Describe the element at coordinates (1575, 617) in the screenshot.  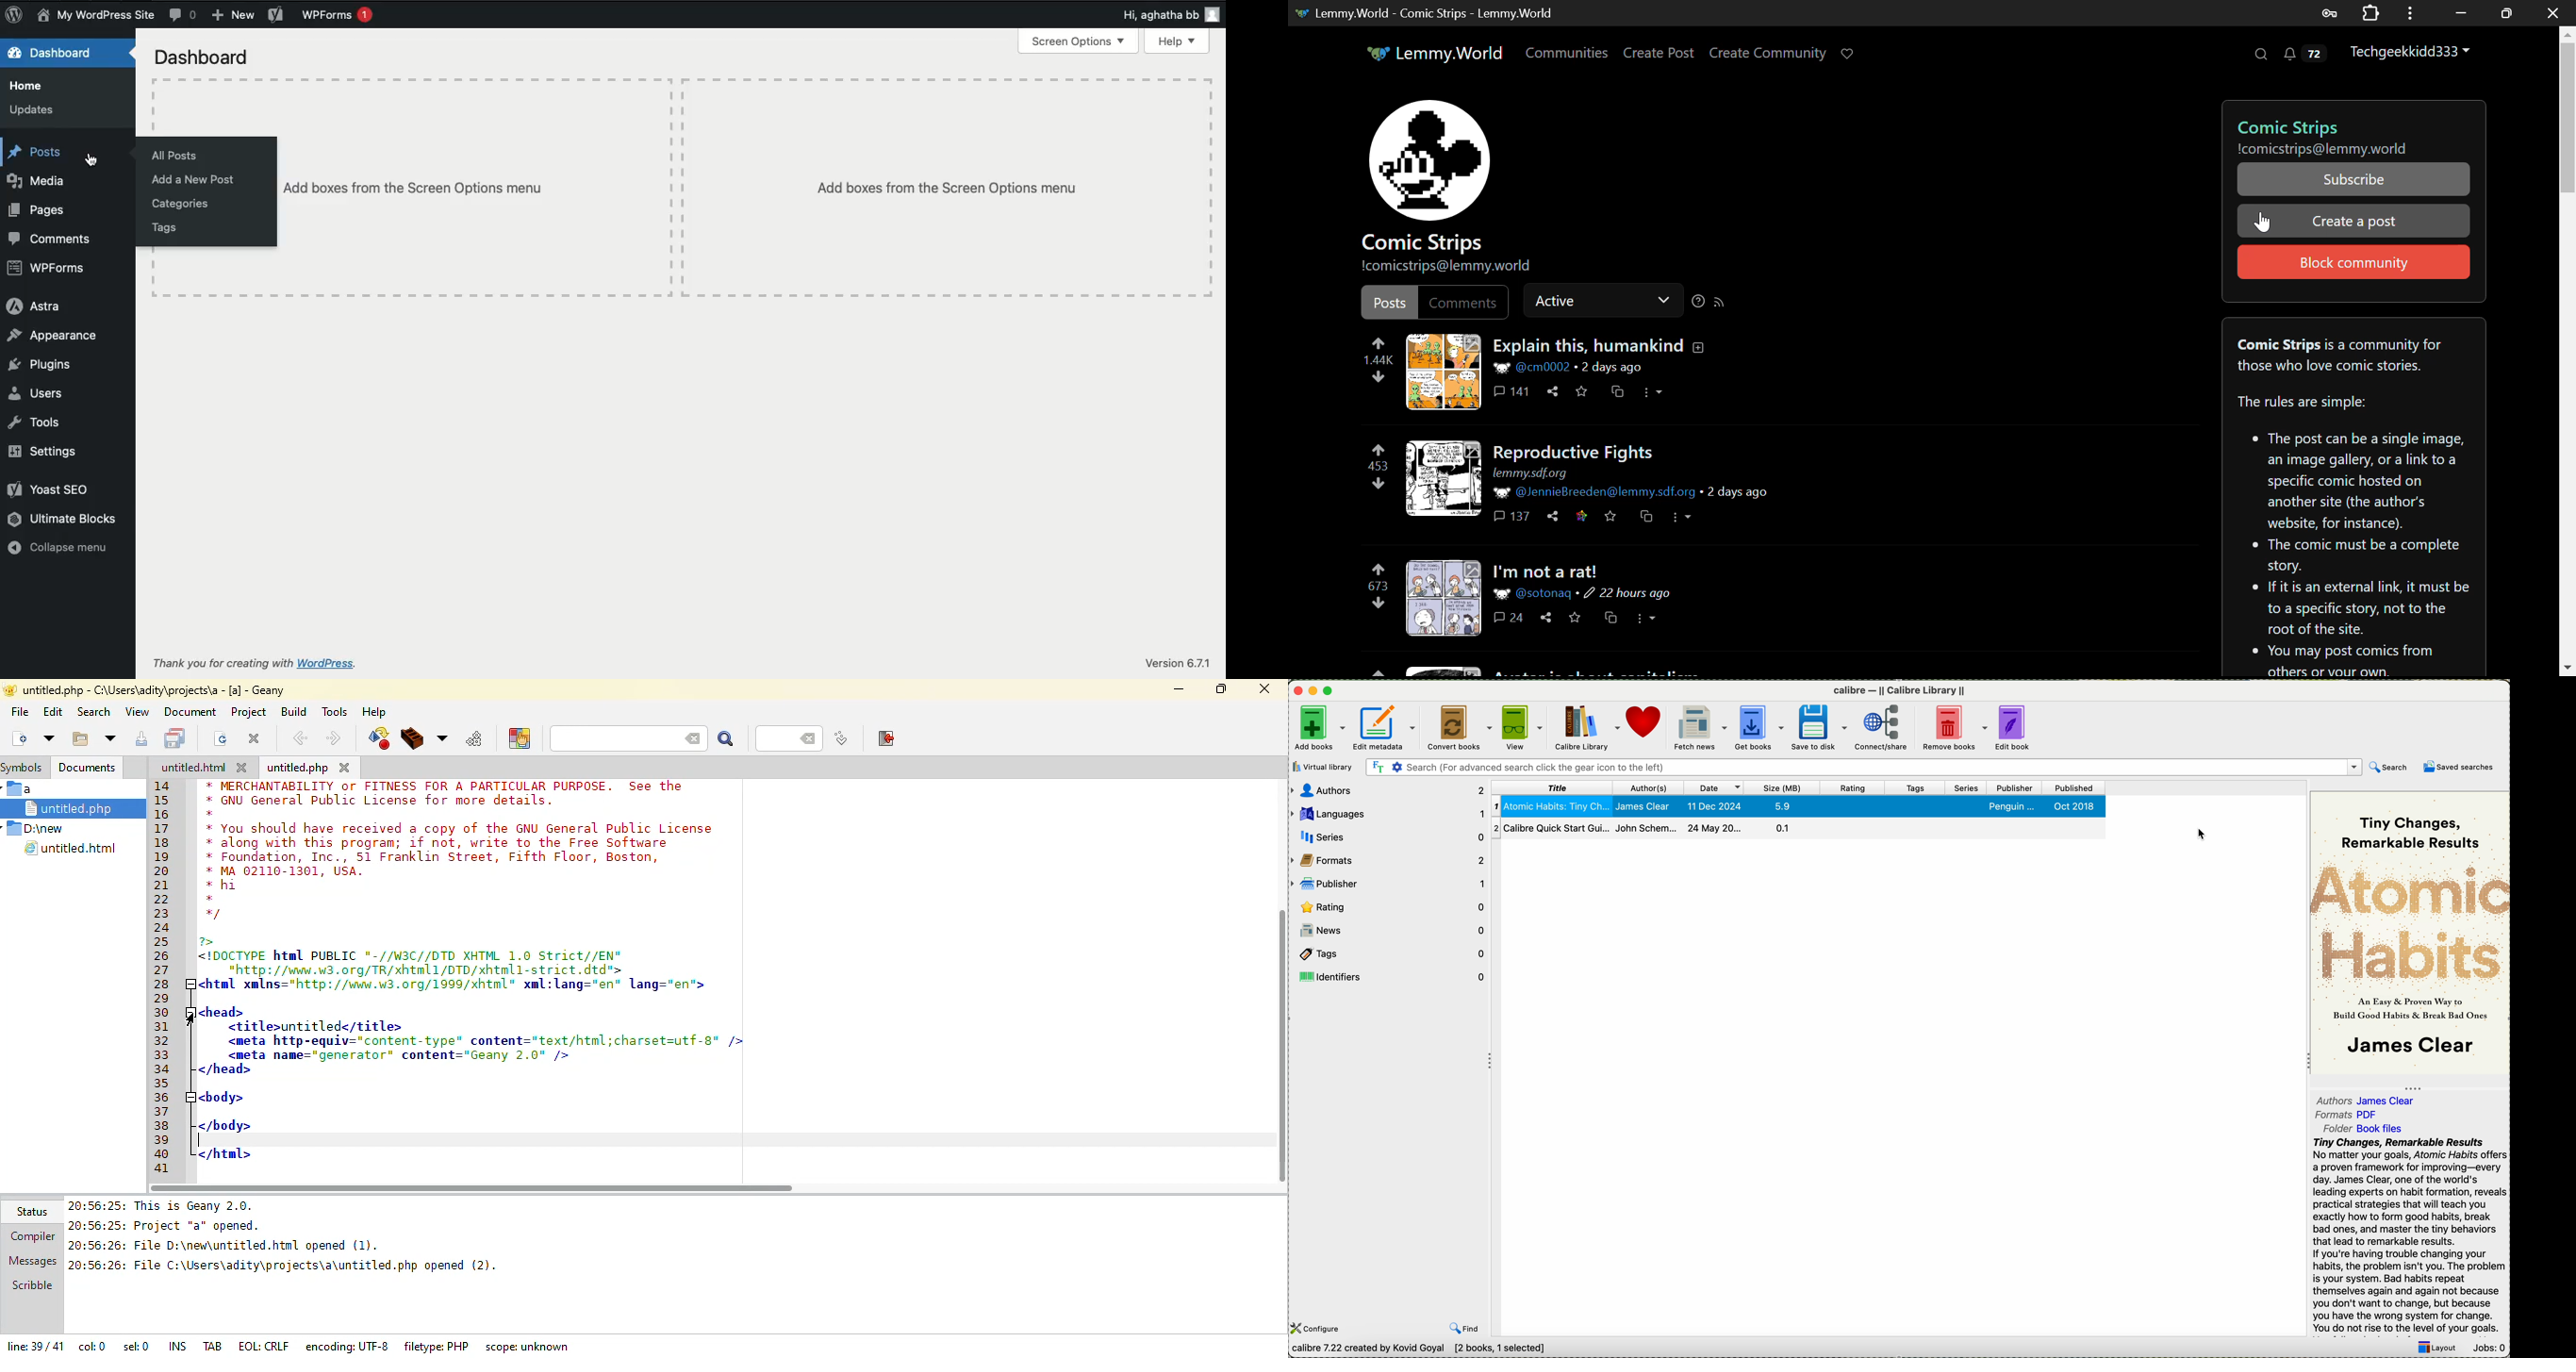
I see `Save` at that location.